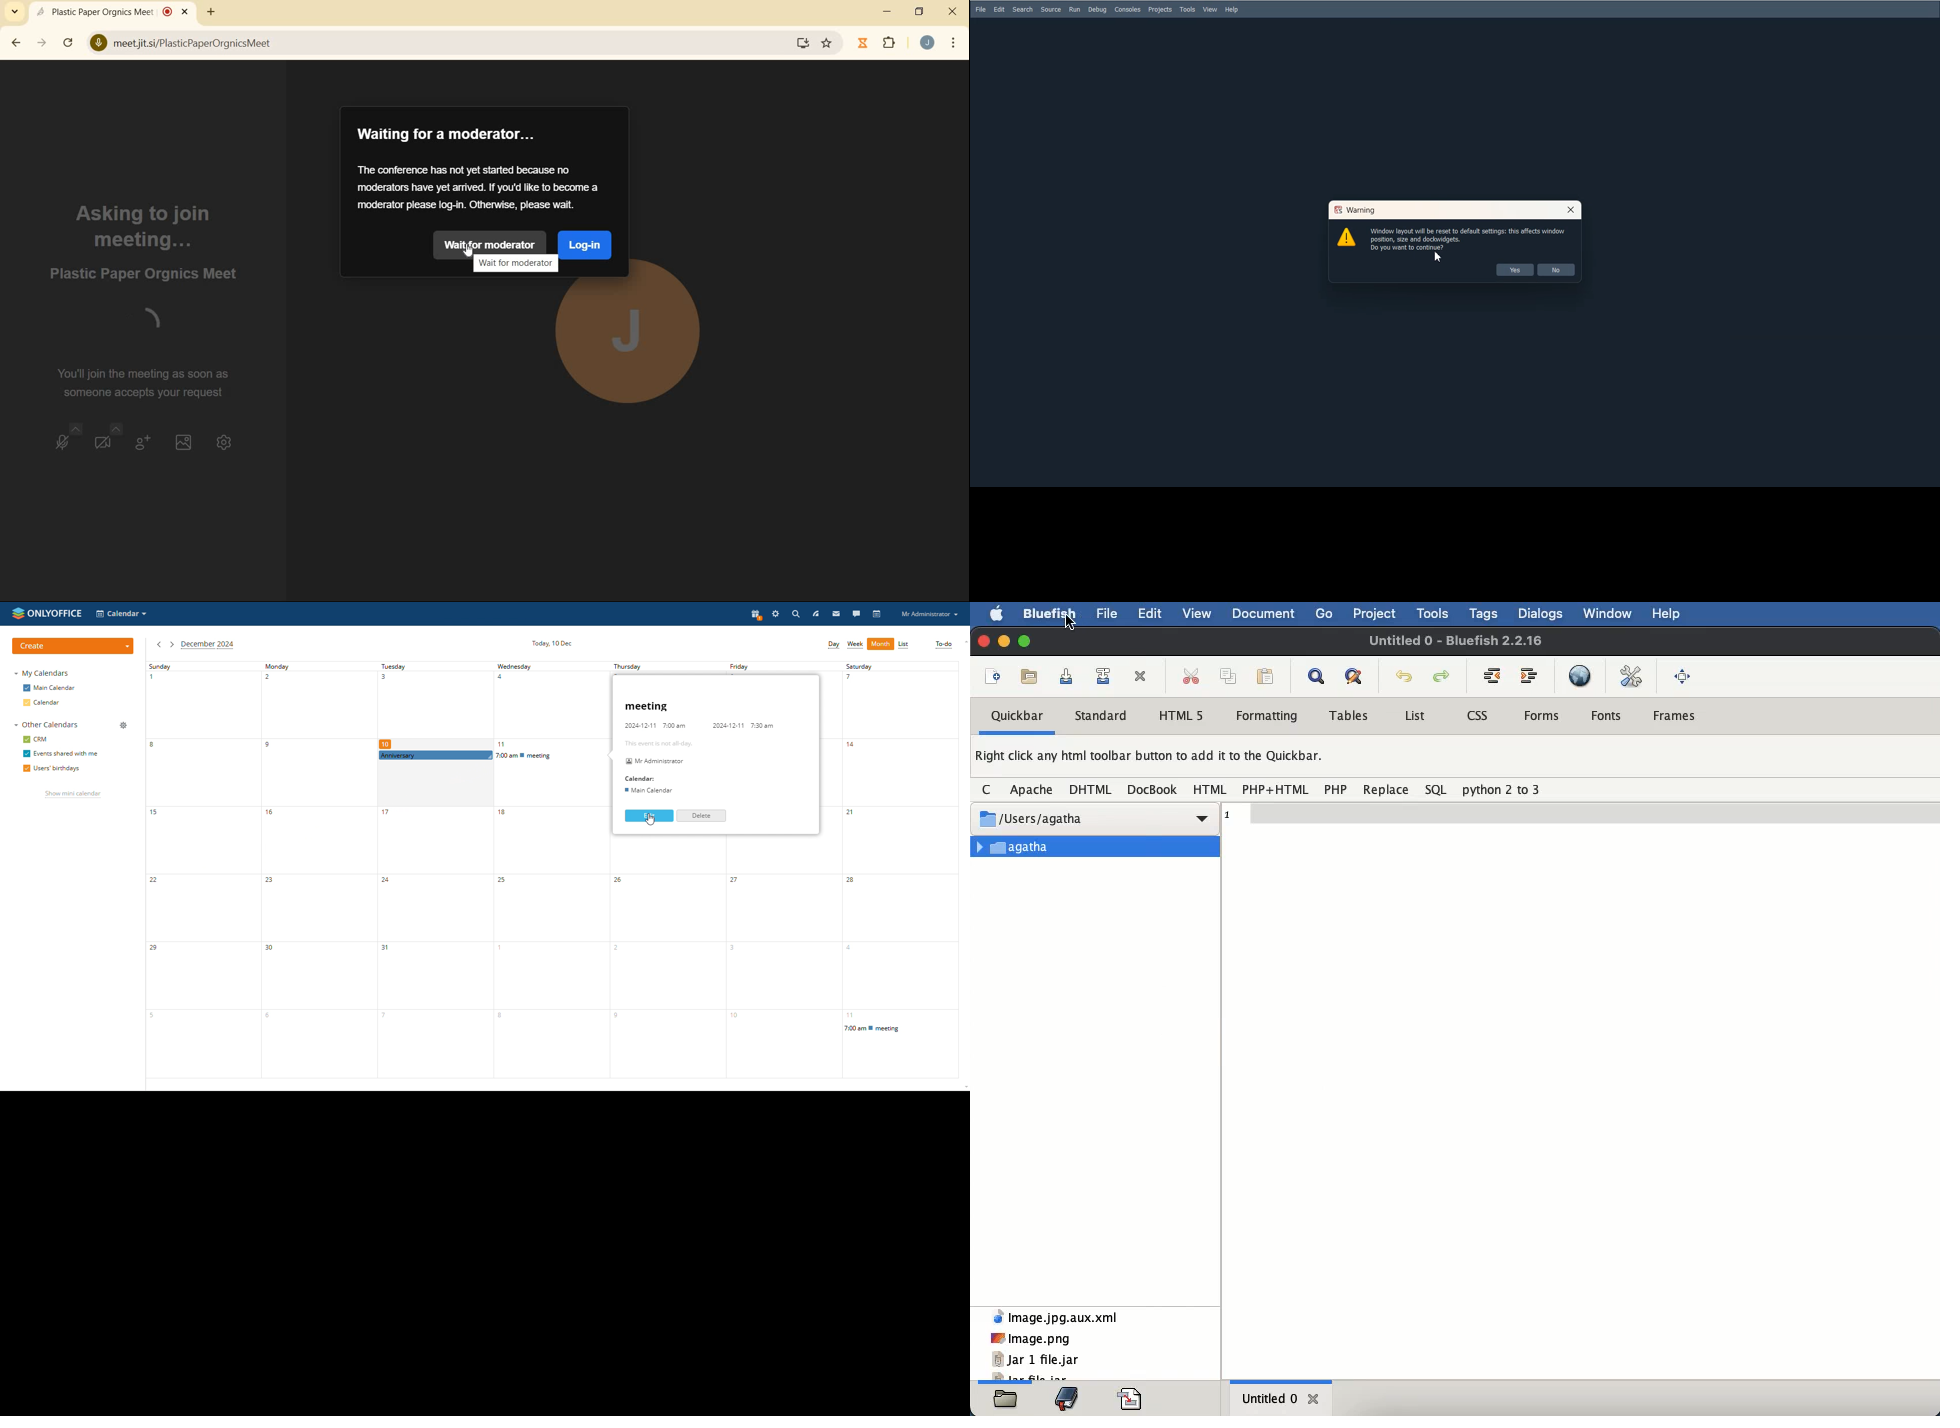 The width and height of the screenshot is (1960, 1428). I want to click on Calendar:, so click(641, 779).